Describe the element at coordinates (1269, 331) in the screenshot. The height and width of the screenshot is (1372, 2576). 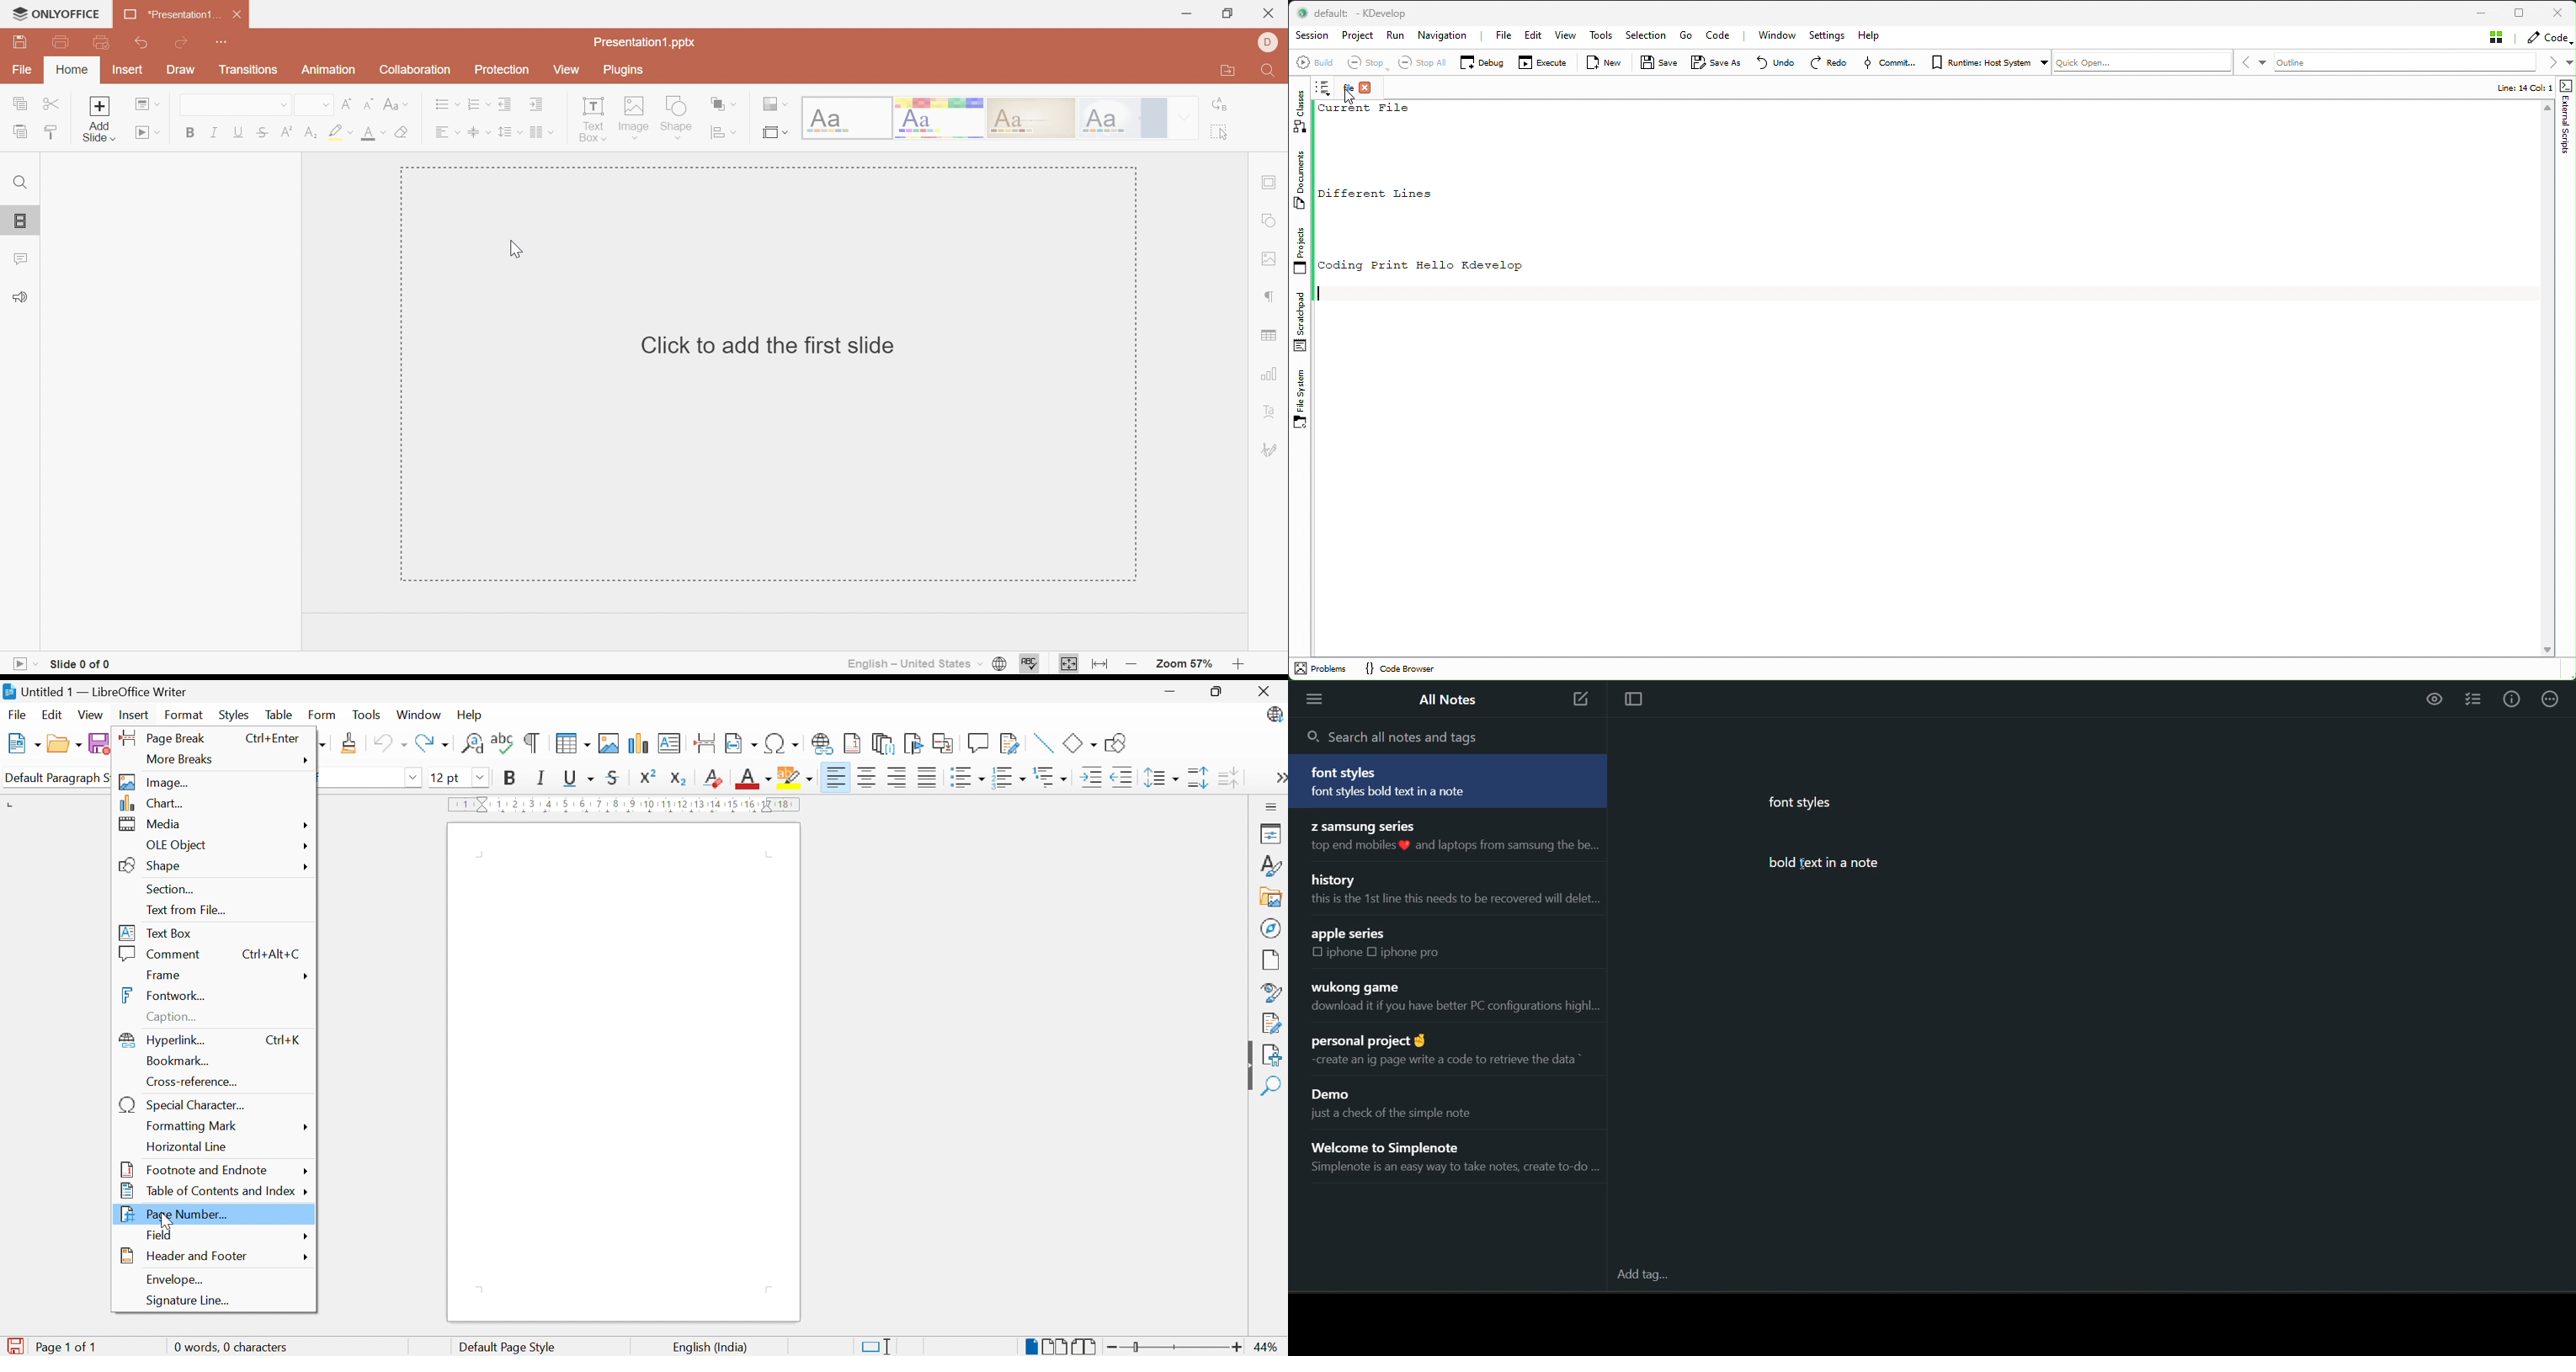
I see `Table settings` at that location.